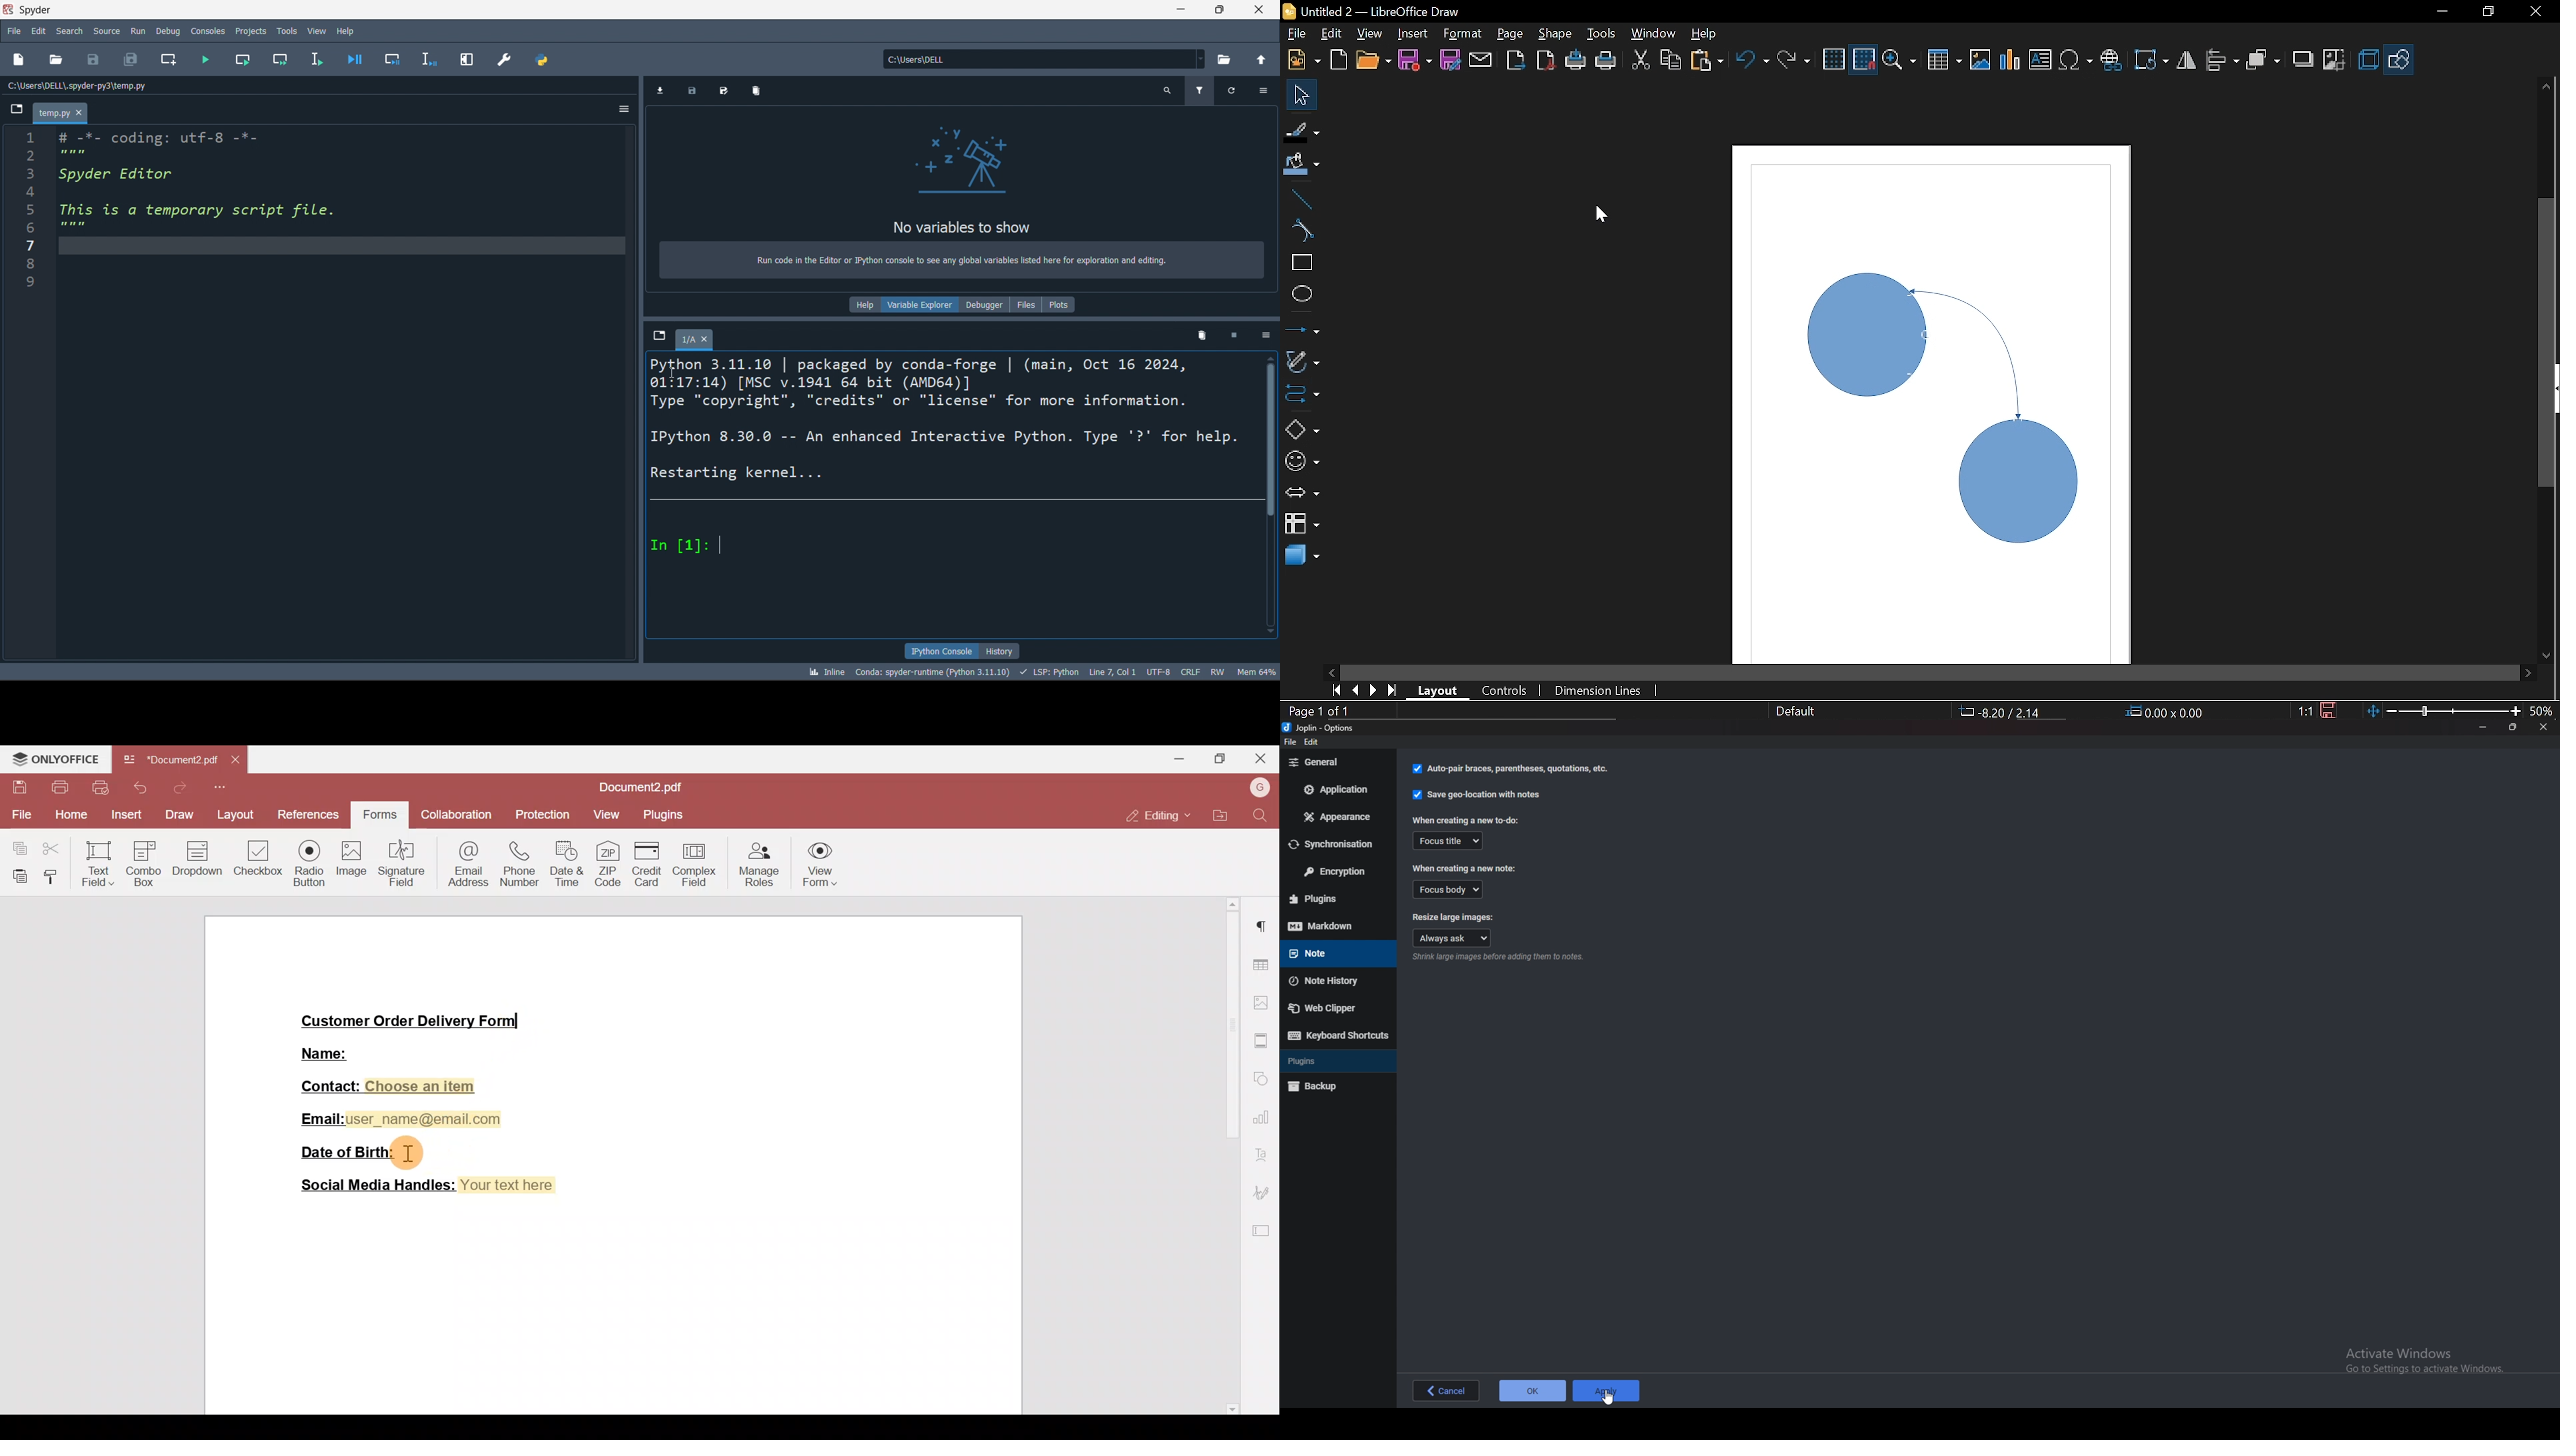  I want to click on Fill line, so click(1303, 132).